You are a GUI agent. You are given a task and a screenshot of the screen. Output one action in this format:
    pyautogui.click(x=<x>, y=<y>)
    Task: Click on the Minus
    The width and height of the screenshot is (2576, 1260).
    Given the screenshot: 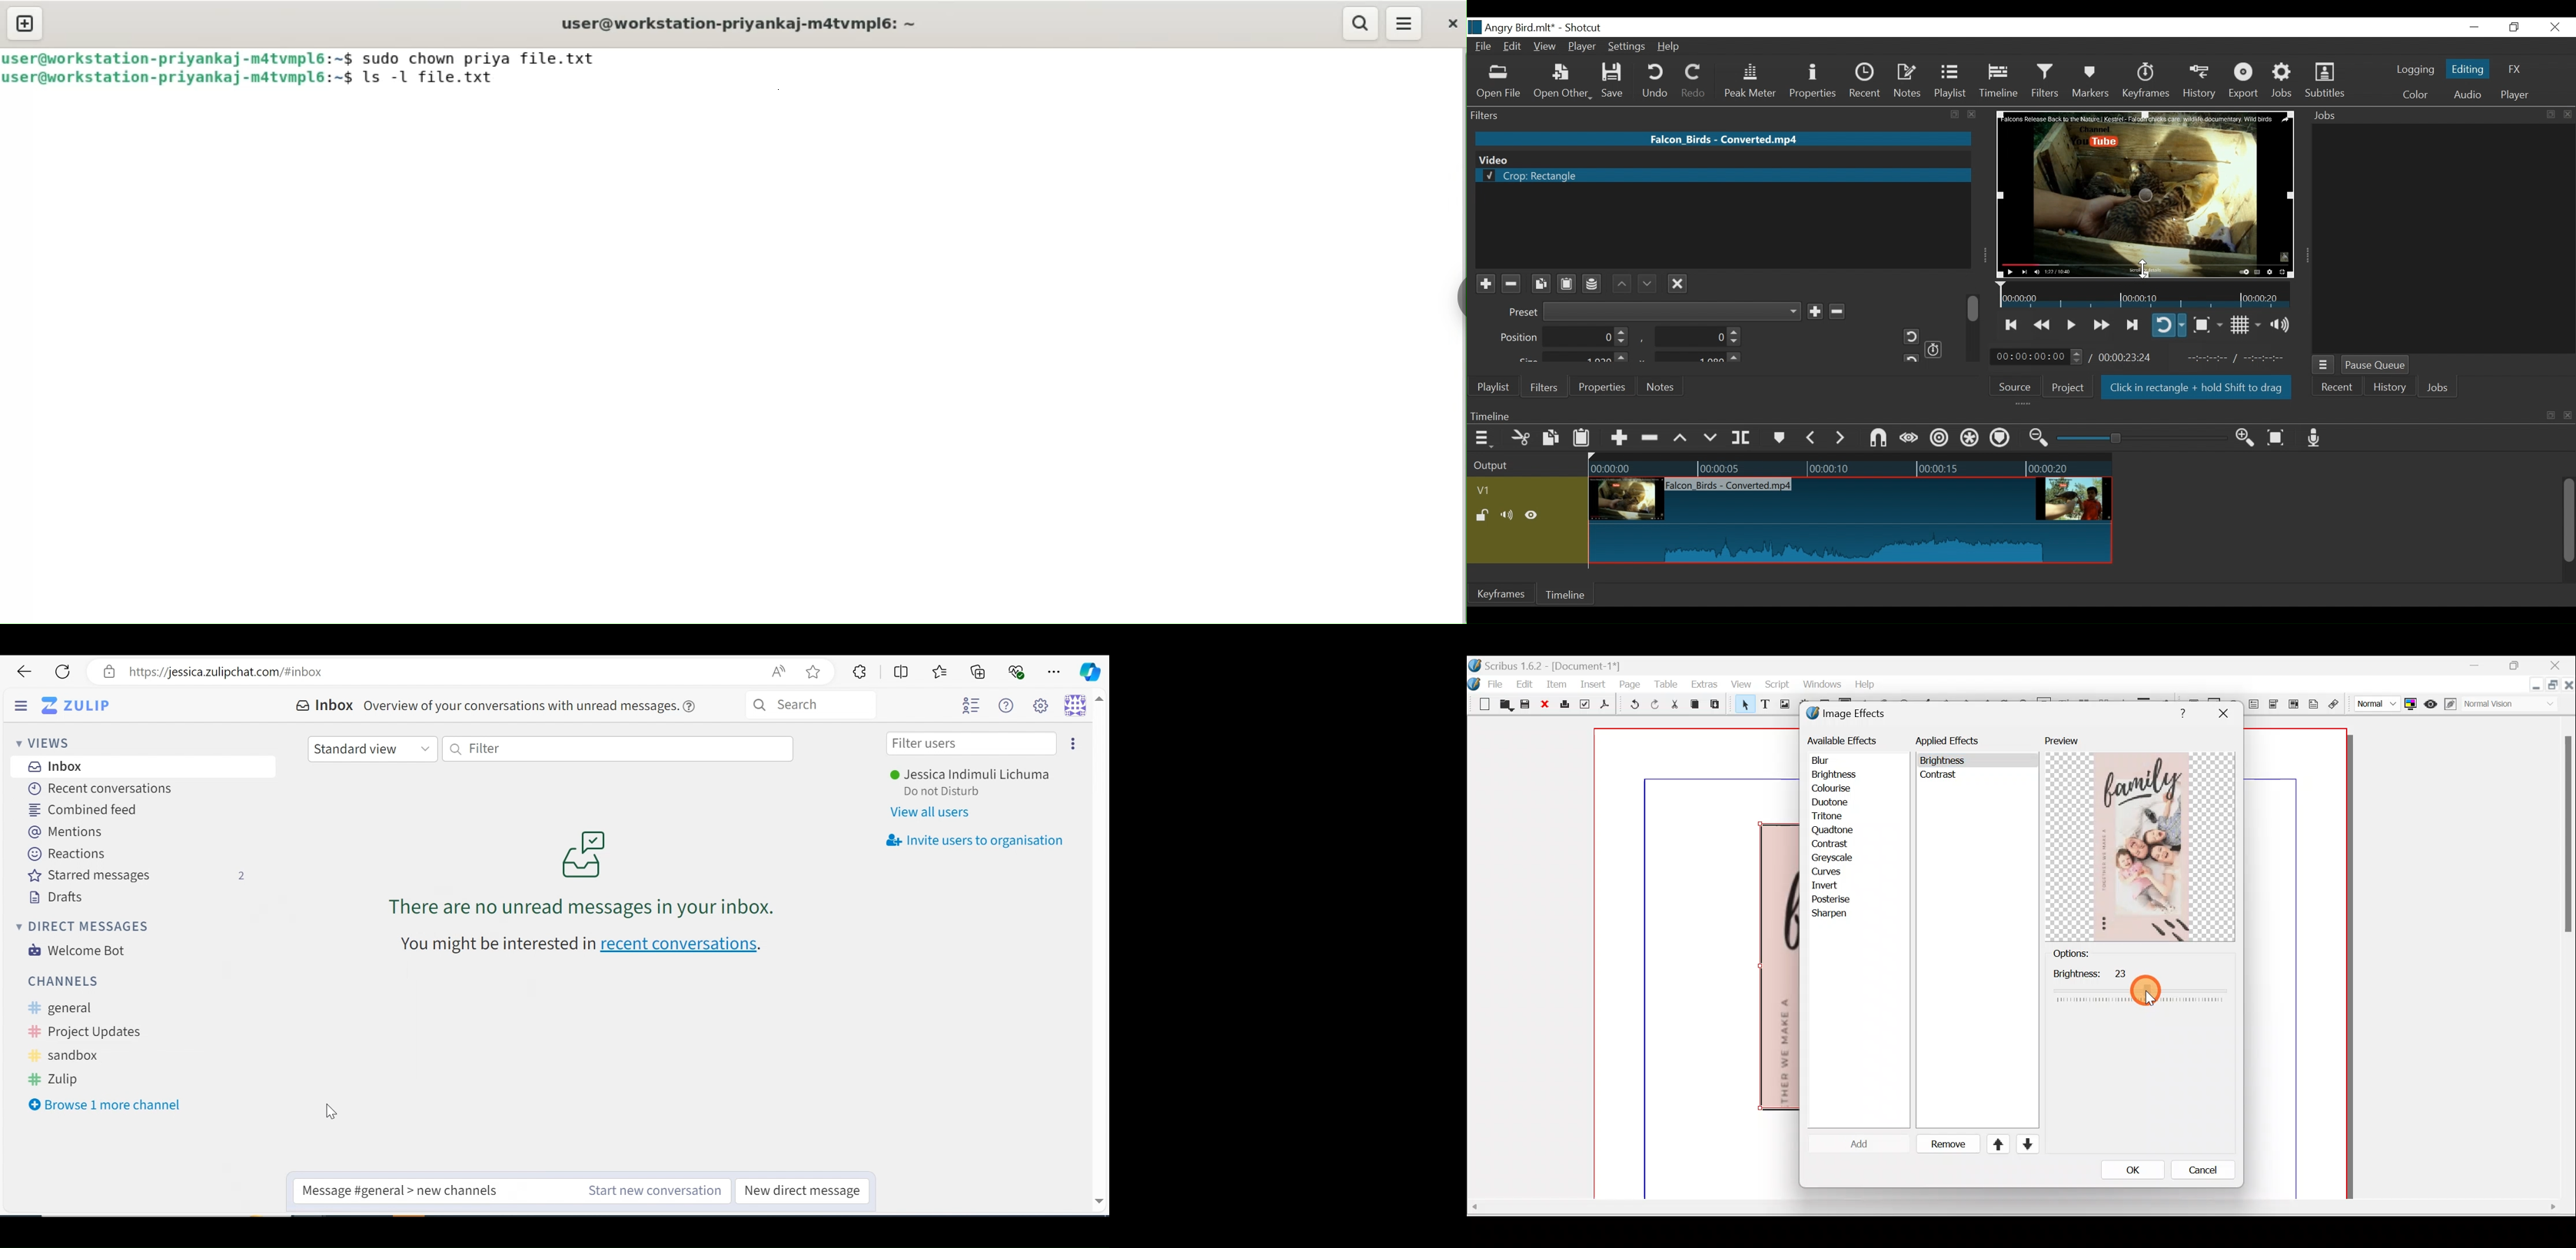 What is the action you would take?
    pyautogui.click(x=1510, y=284)
    